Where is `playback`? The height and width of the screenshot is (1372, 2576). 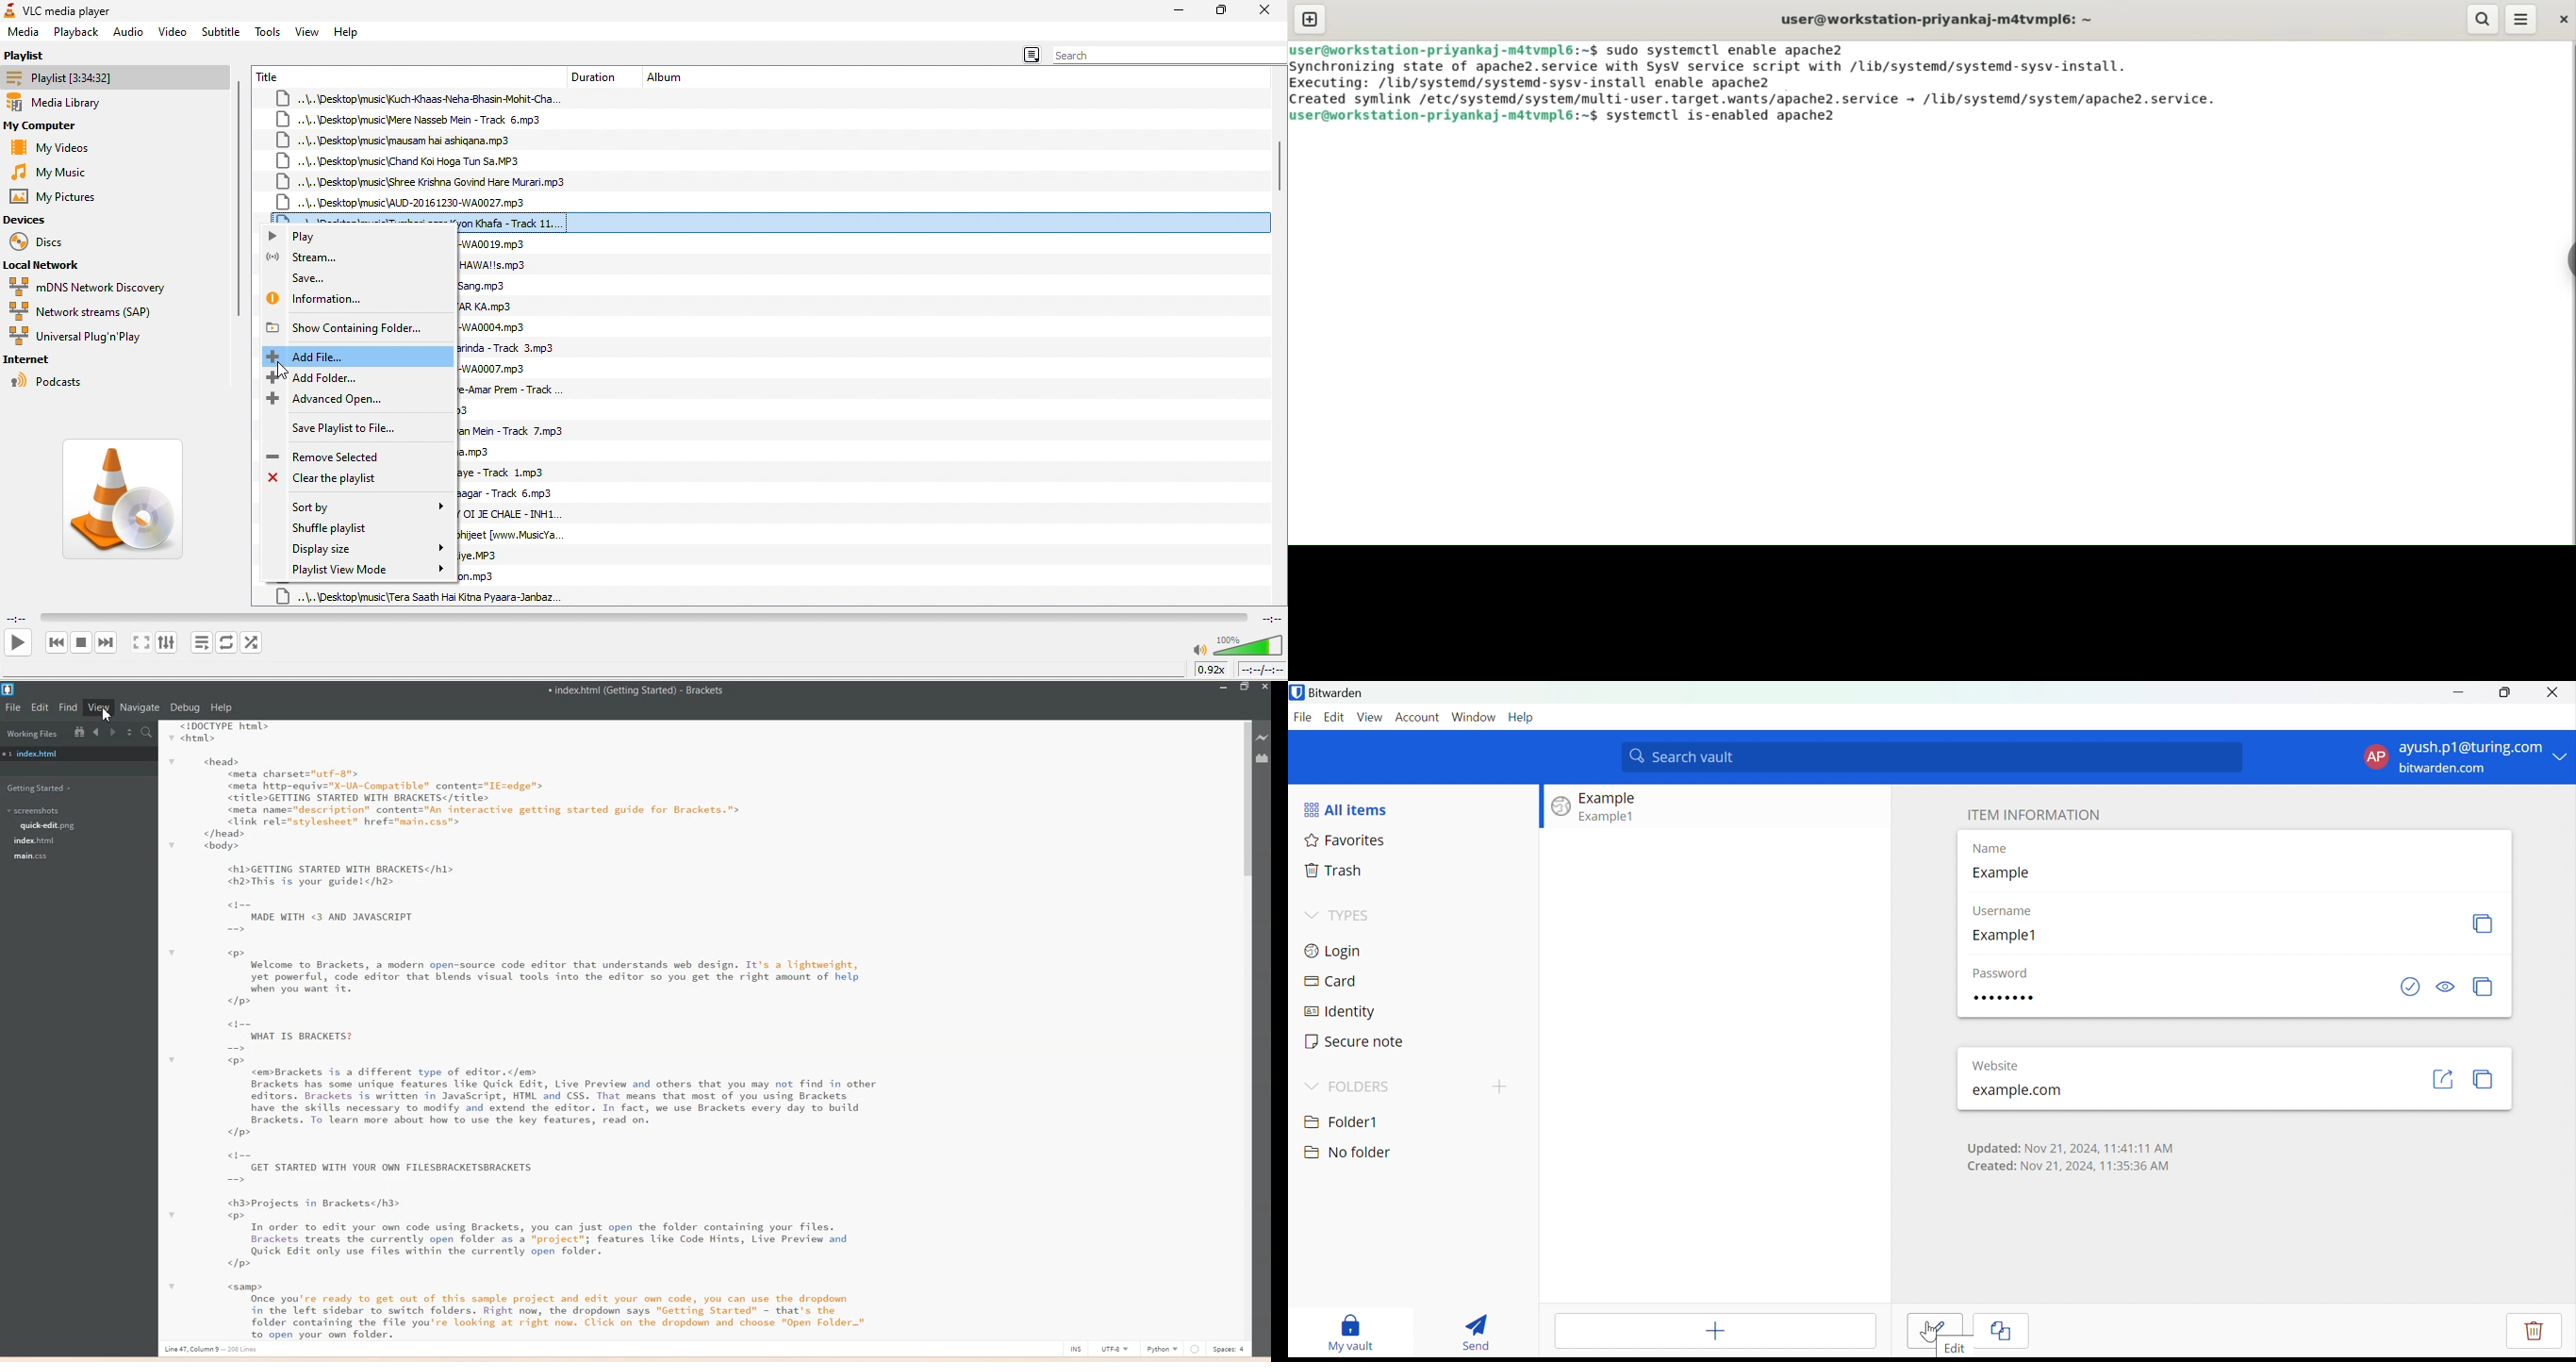 playback is located at coordinates (77, 32).